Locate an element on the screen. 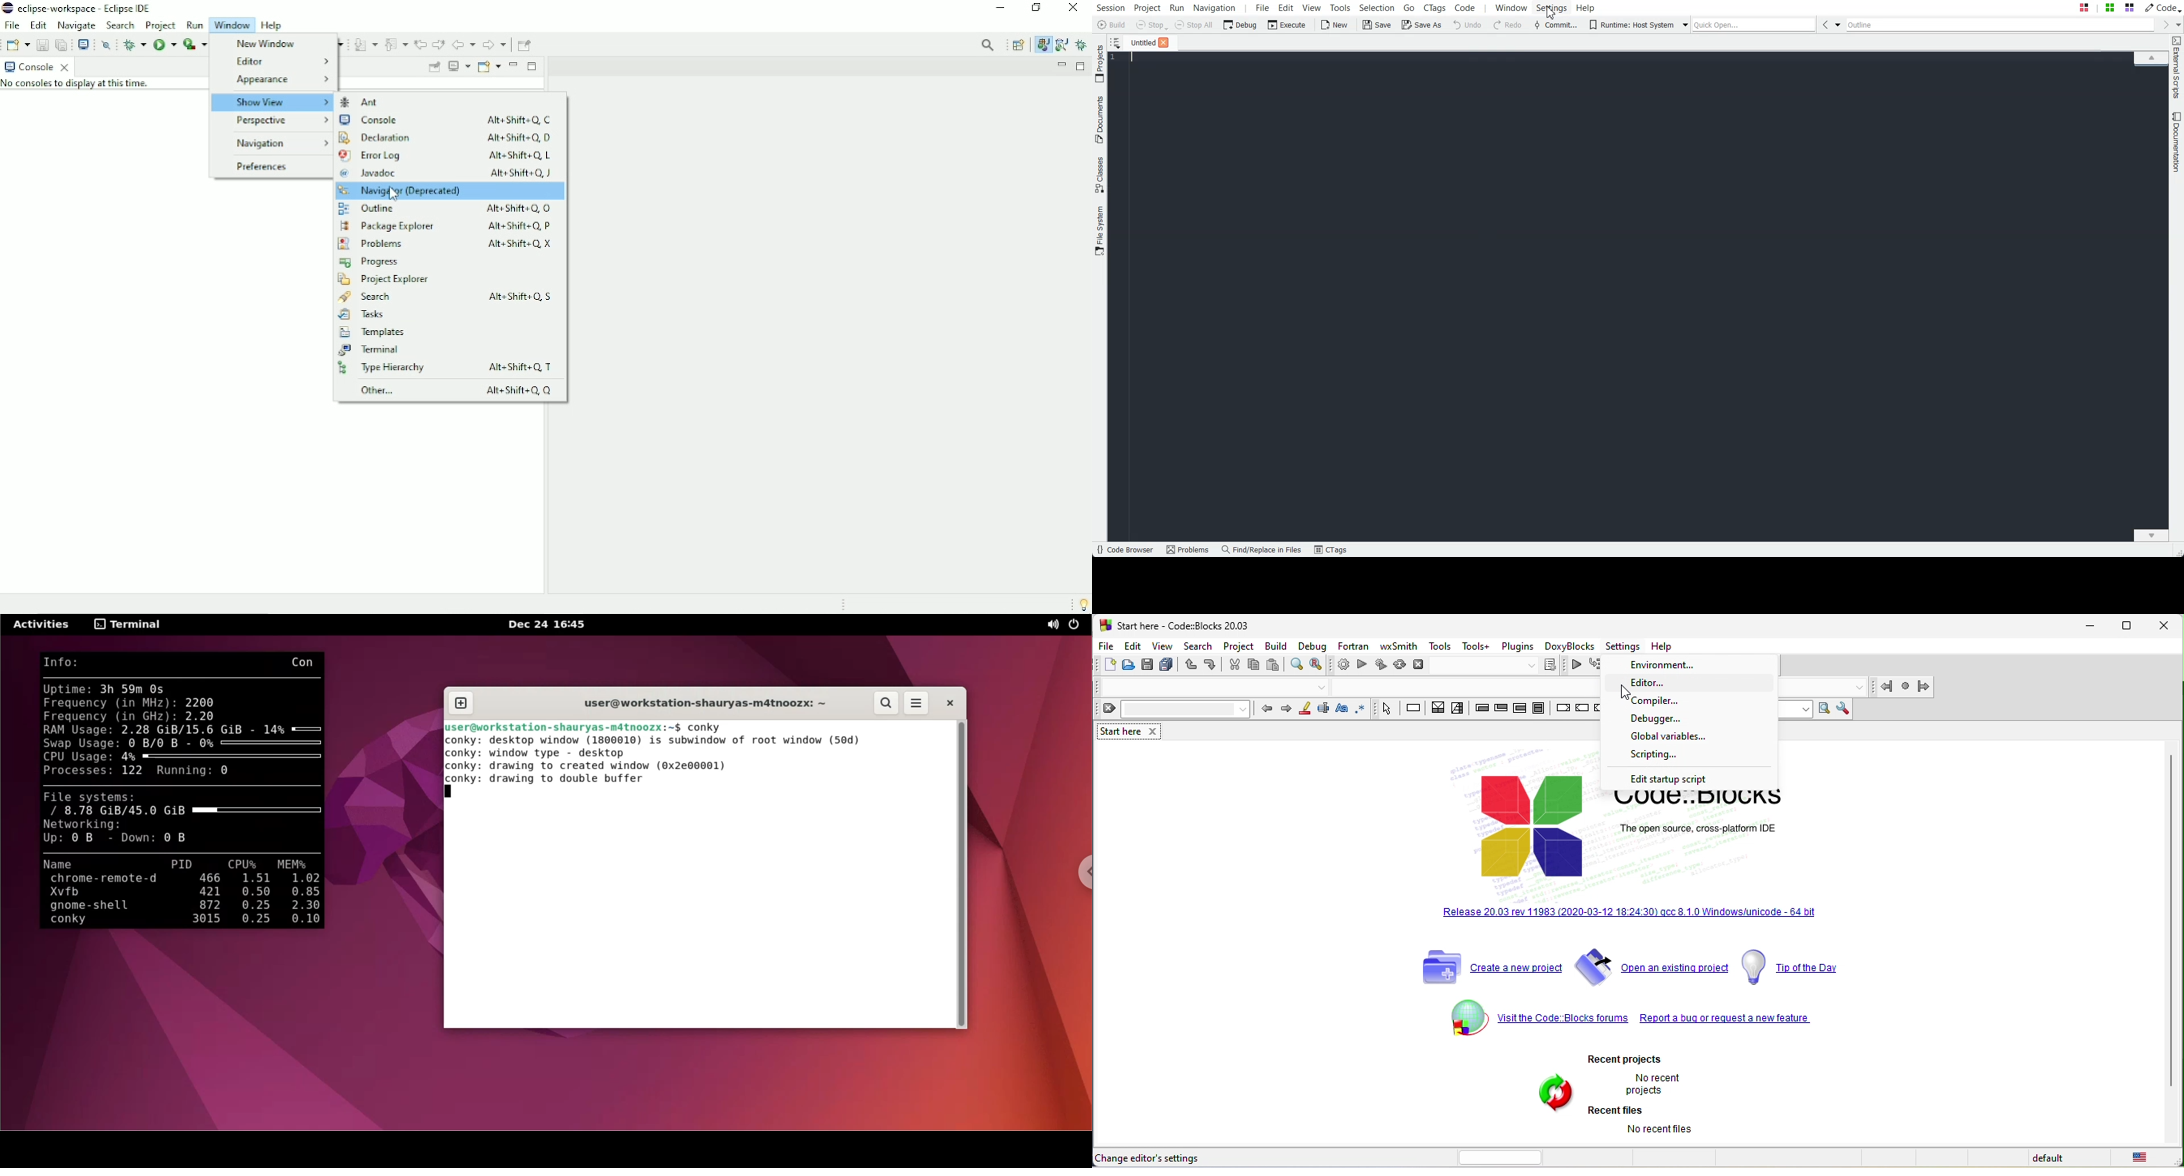  Next Annotation is located at coordinates (365, 45).